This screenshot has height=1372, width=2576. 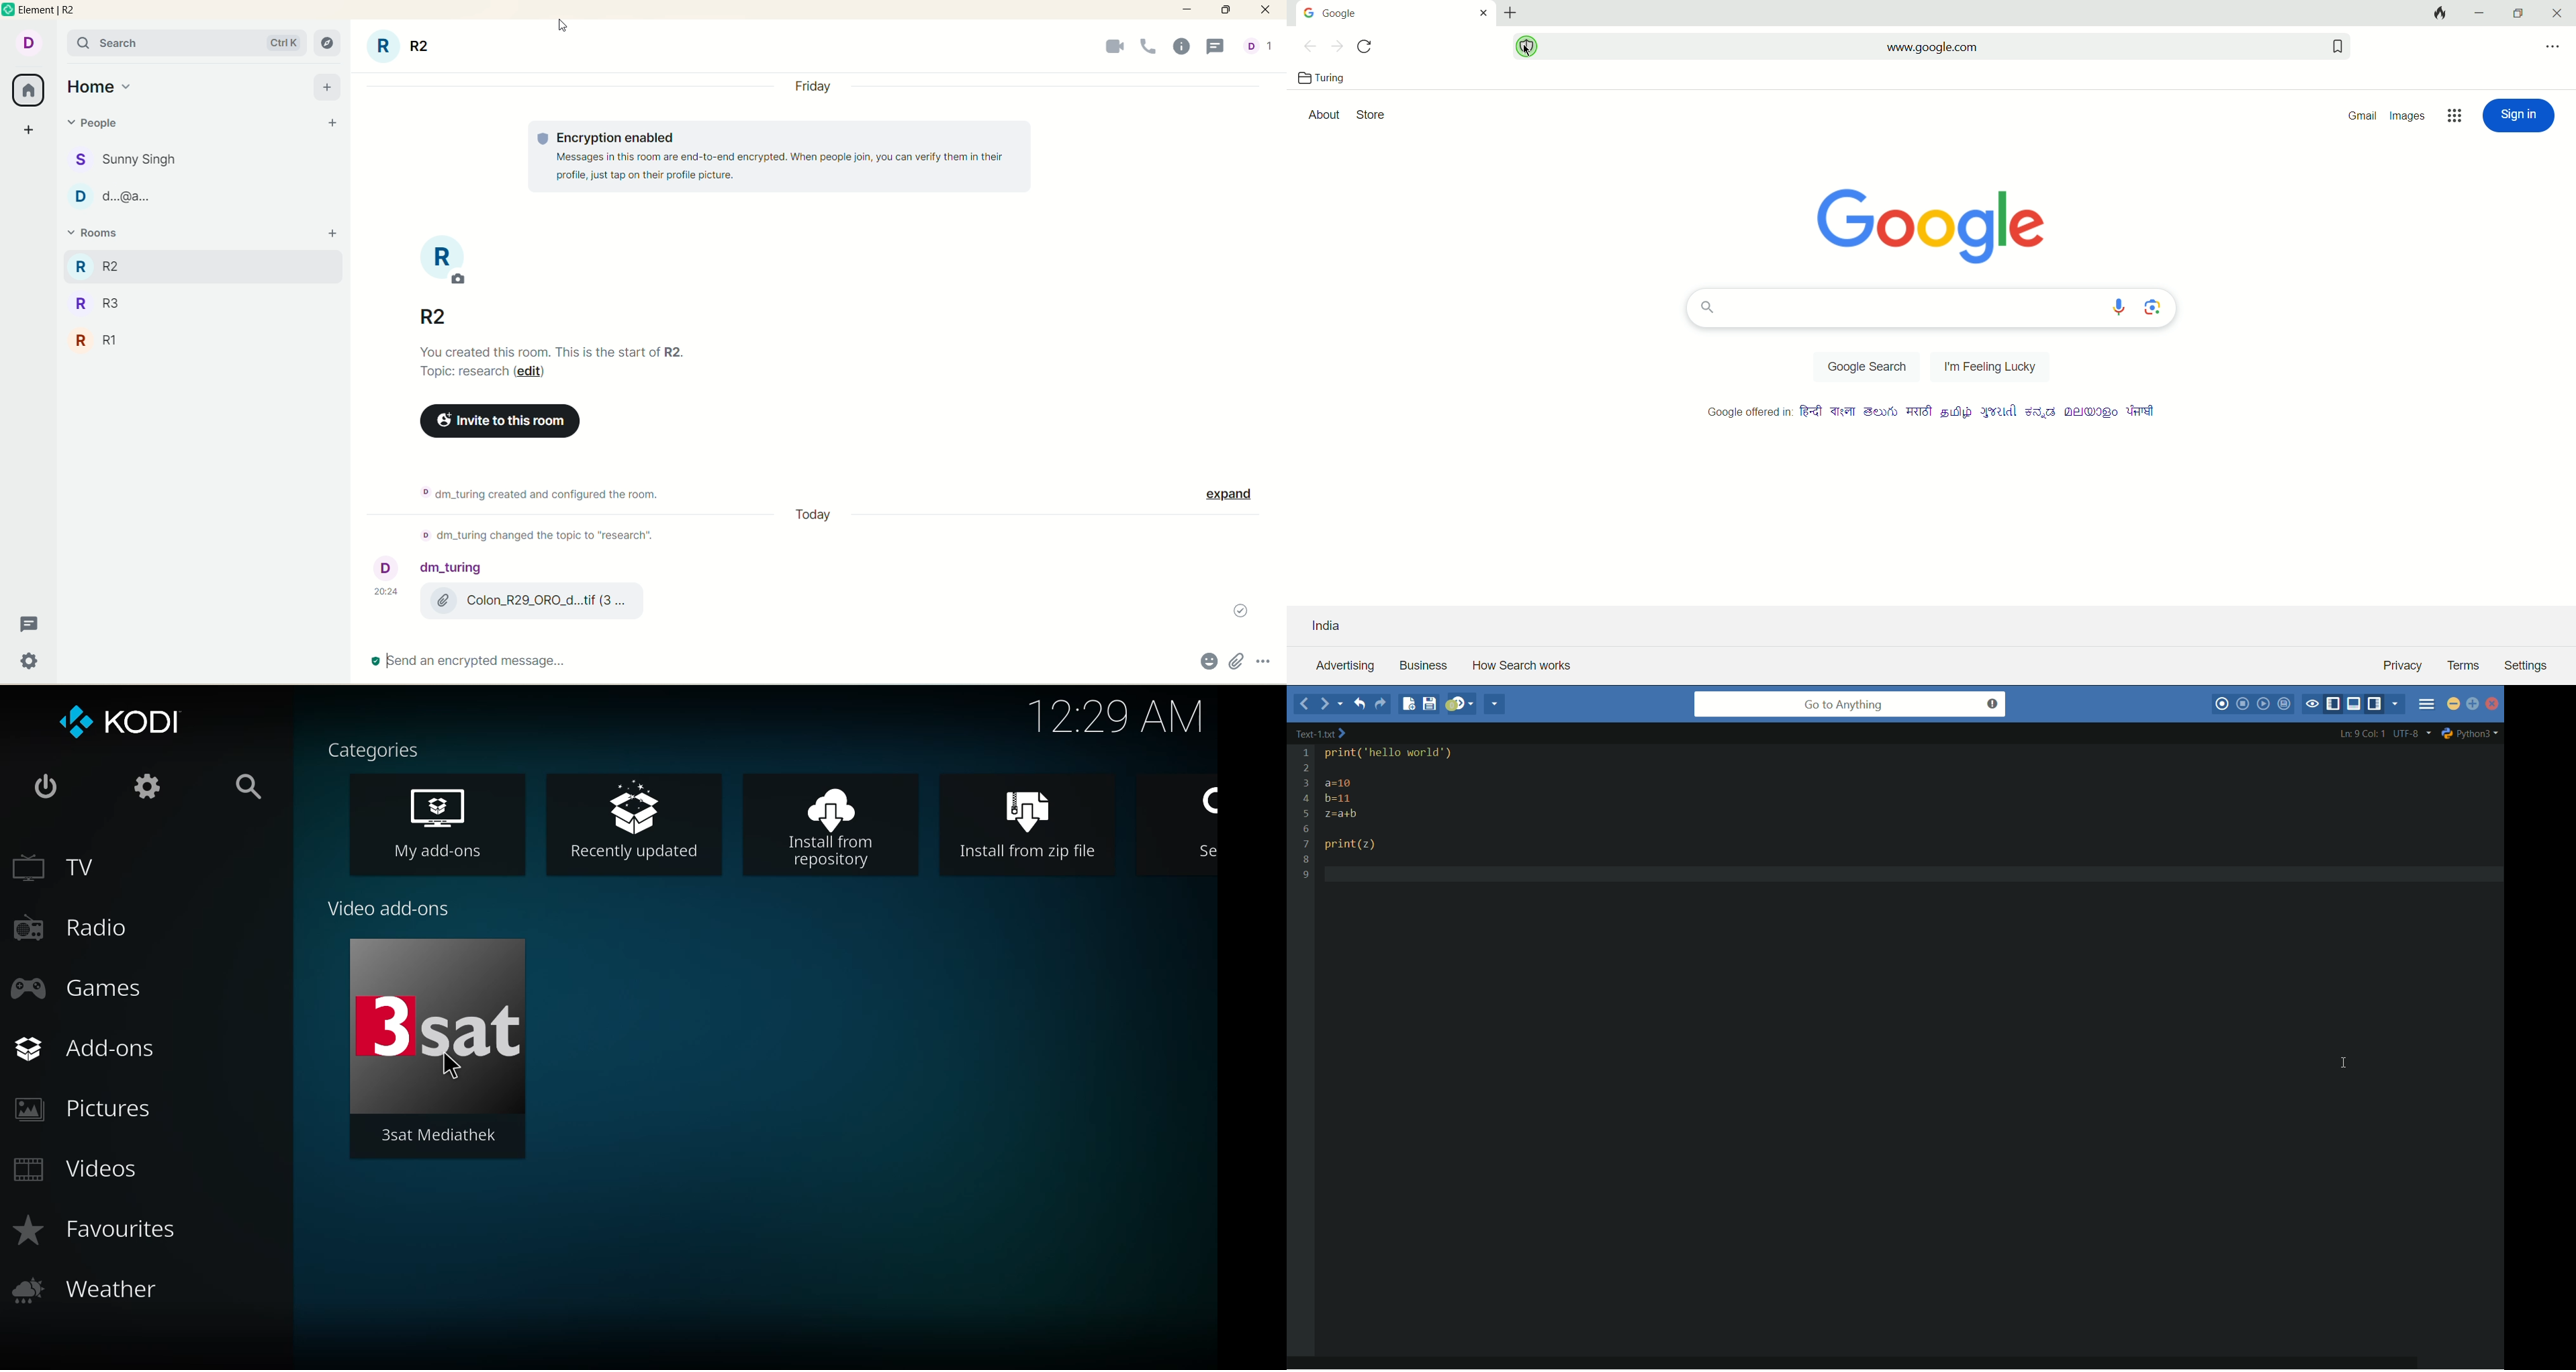 I want to click on poeple, so click(x=125, y=199).